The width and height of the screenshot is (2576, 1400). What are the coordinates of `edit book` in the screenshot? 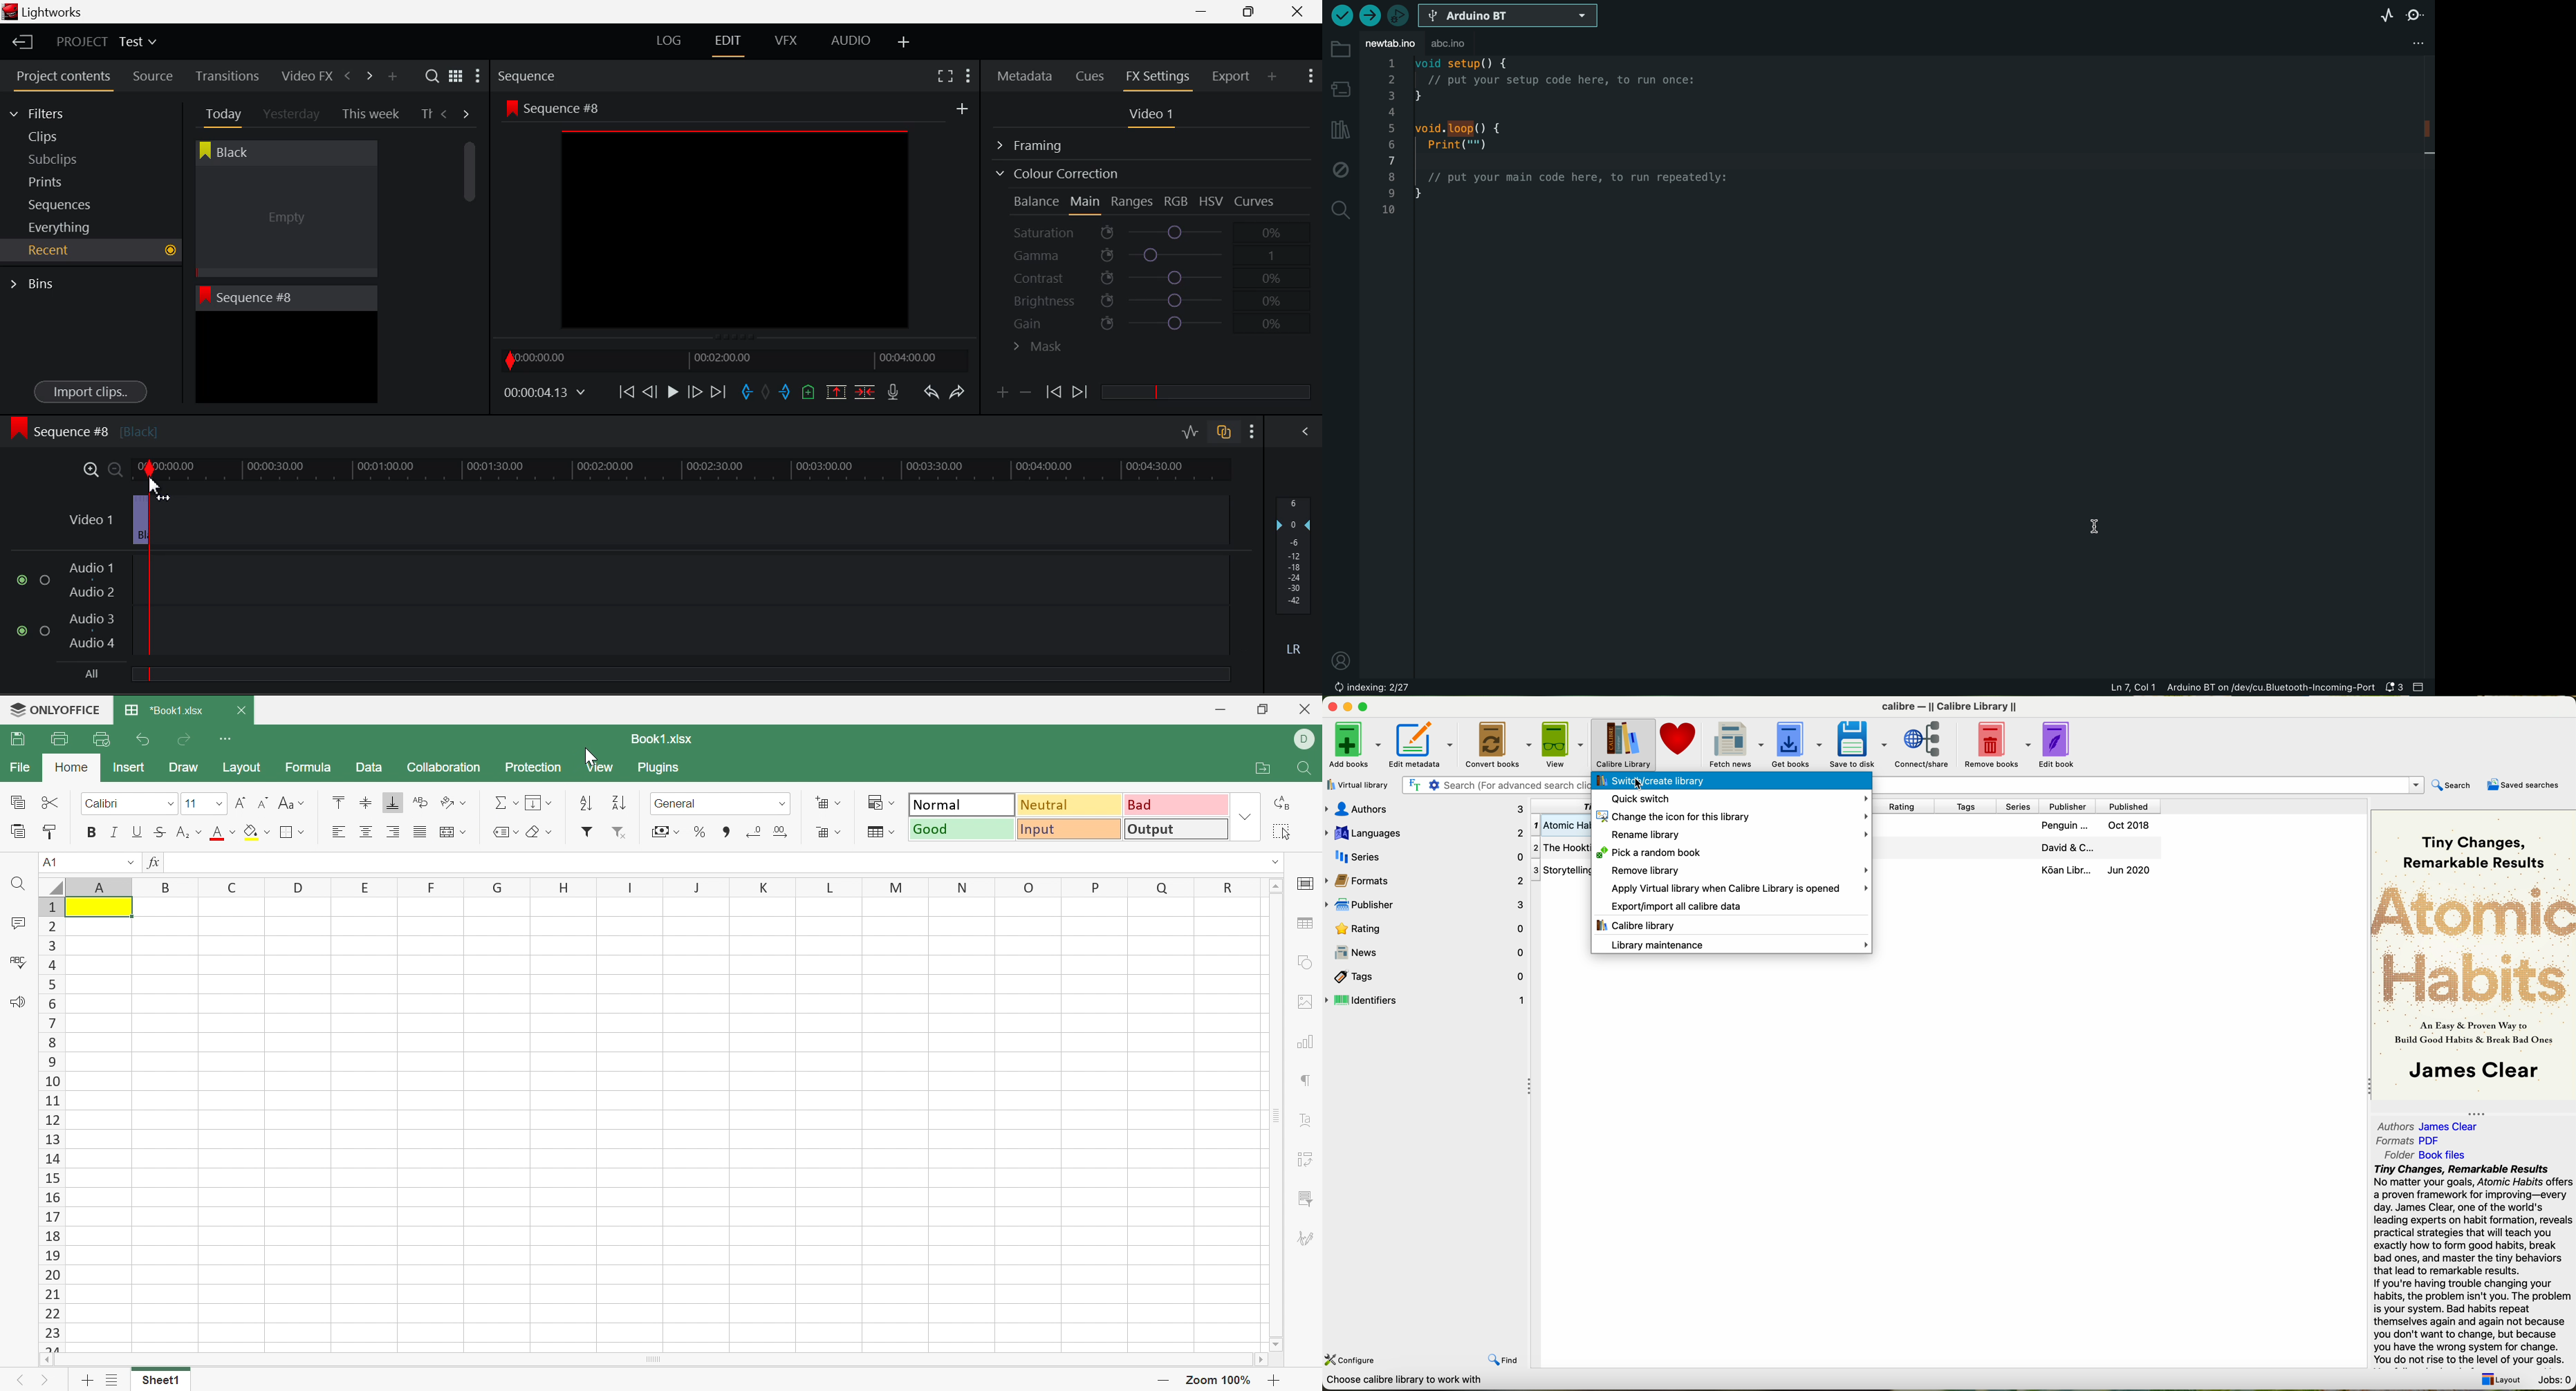 It's located at (2061, 745).